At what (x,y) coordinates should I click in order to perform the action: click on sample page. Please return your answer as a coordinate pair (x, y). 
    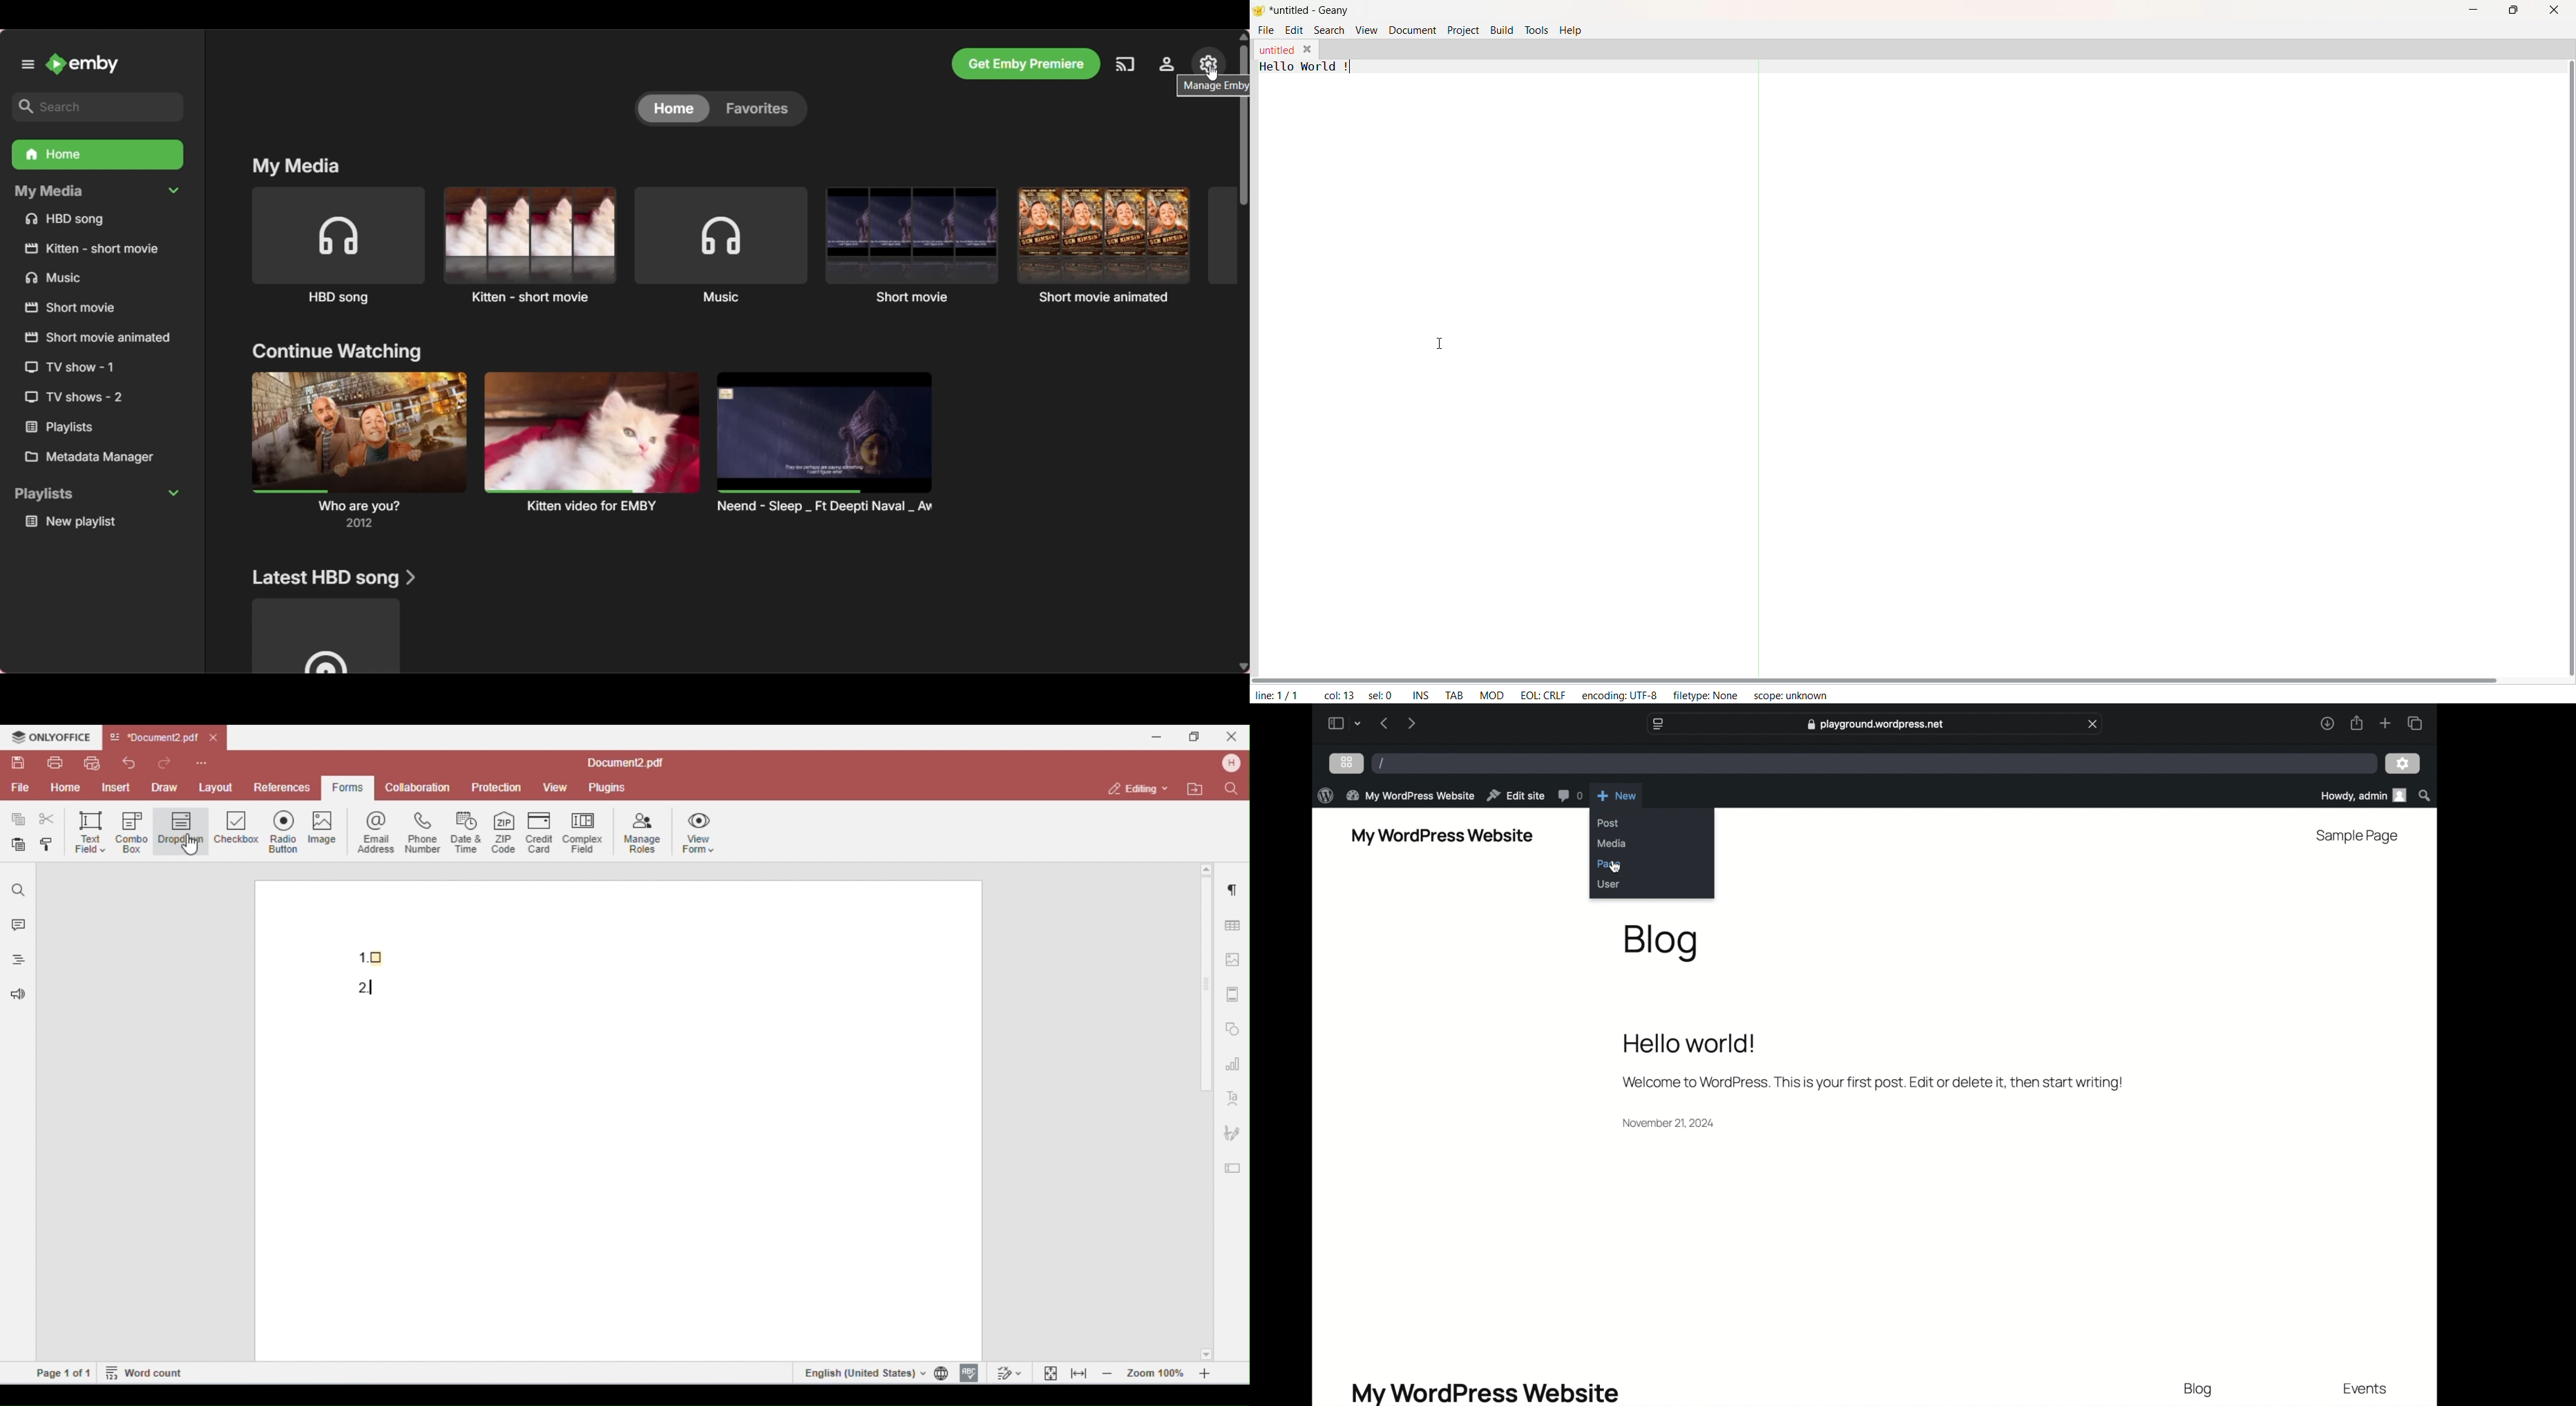
    Looking at the image, I should click on (2356, 837).